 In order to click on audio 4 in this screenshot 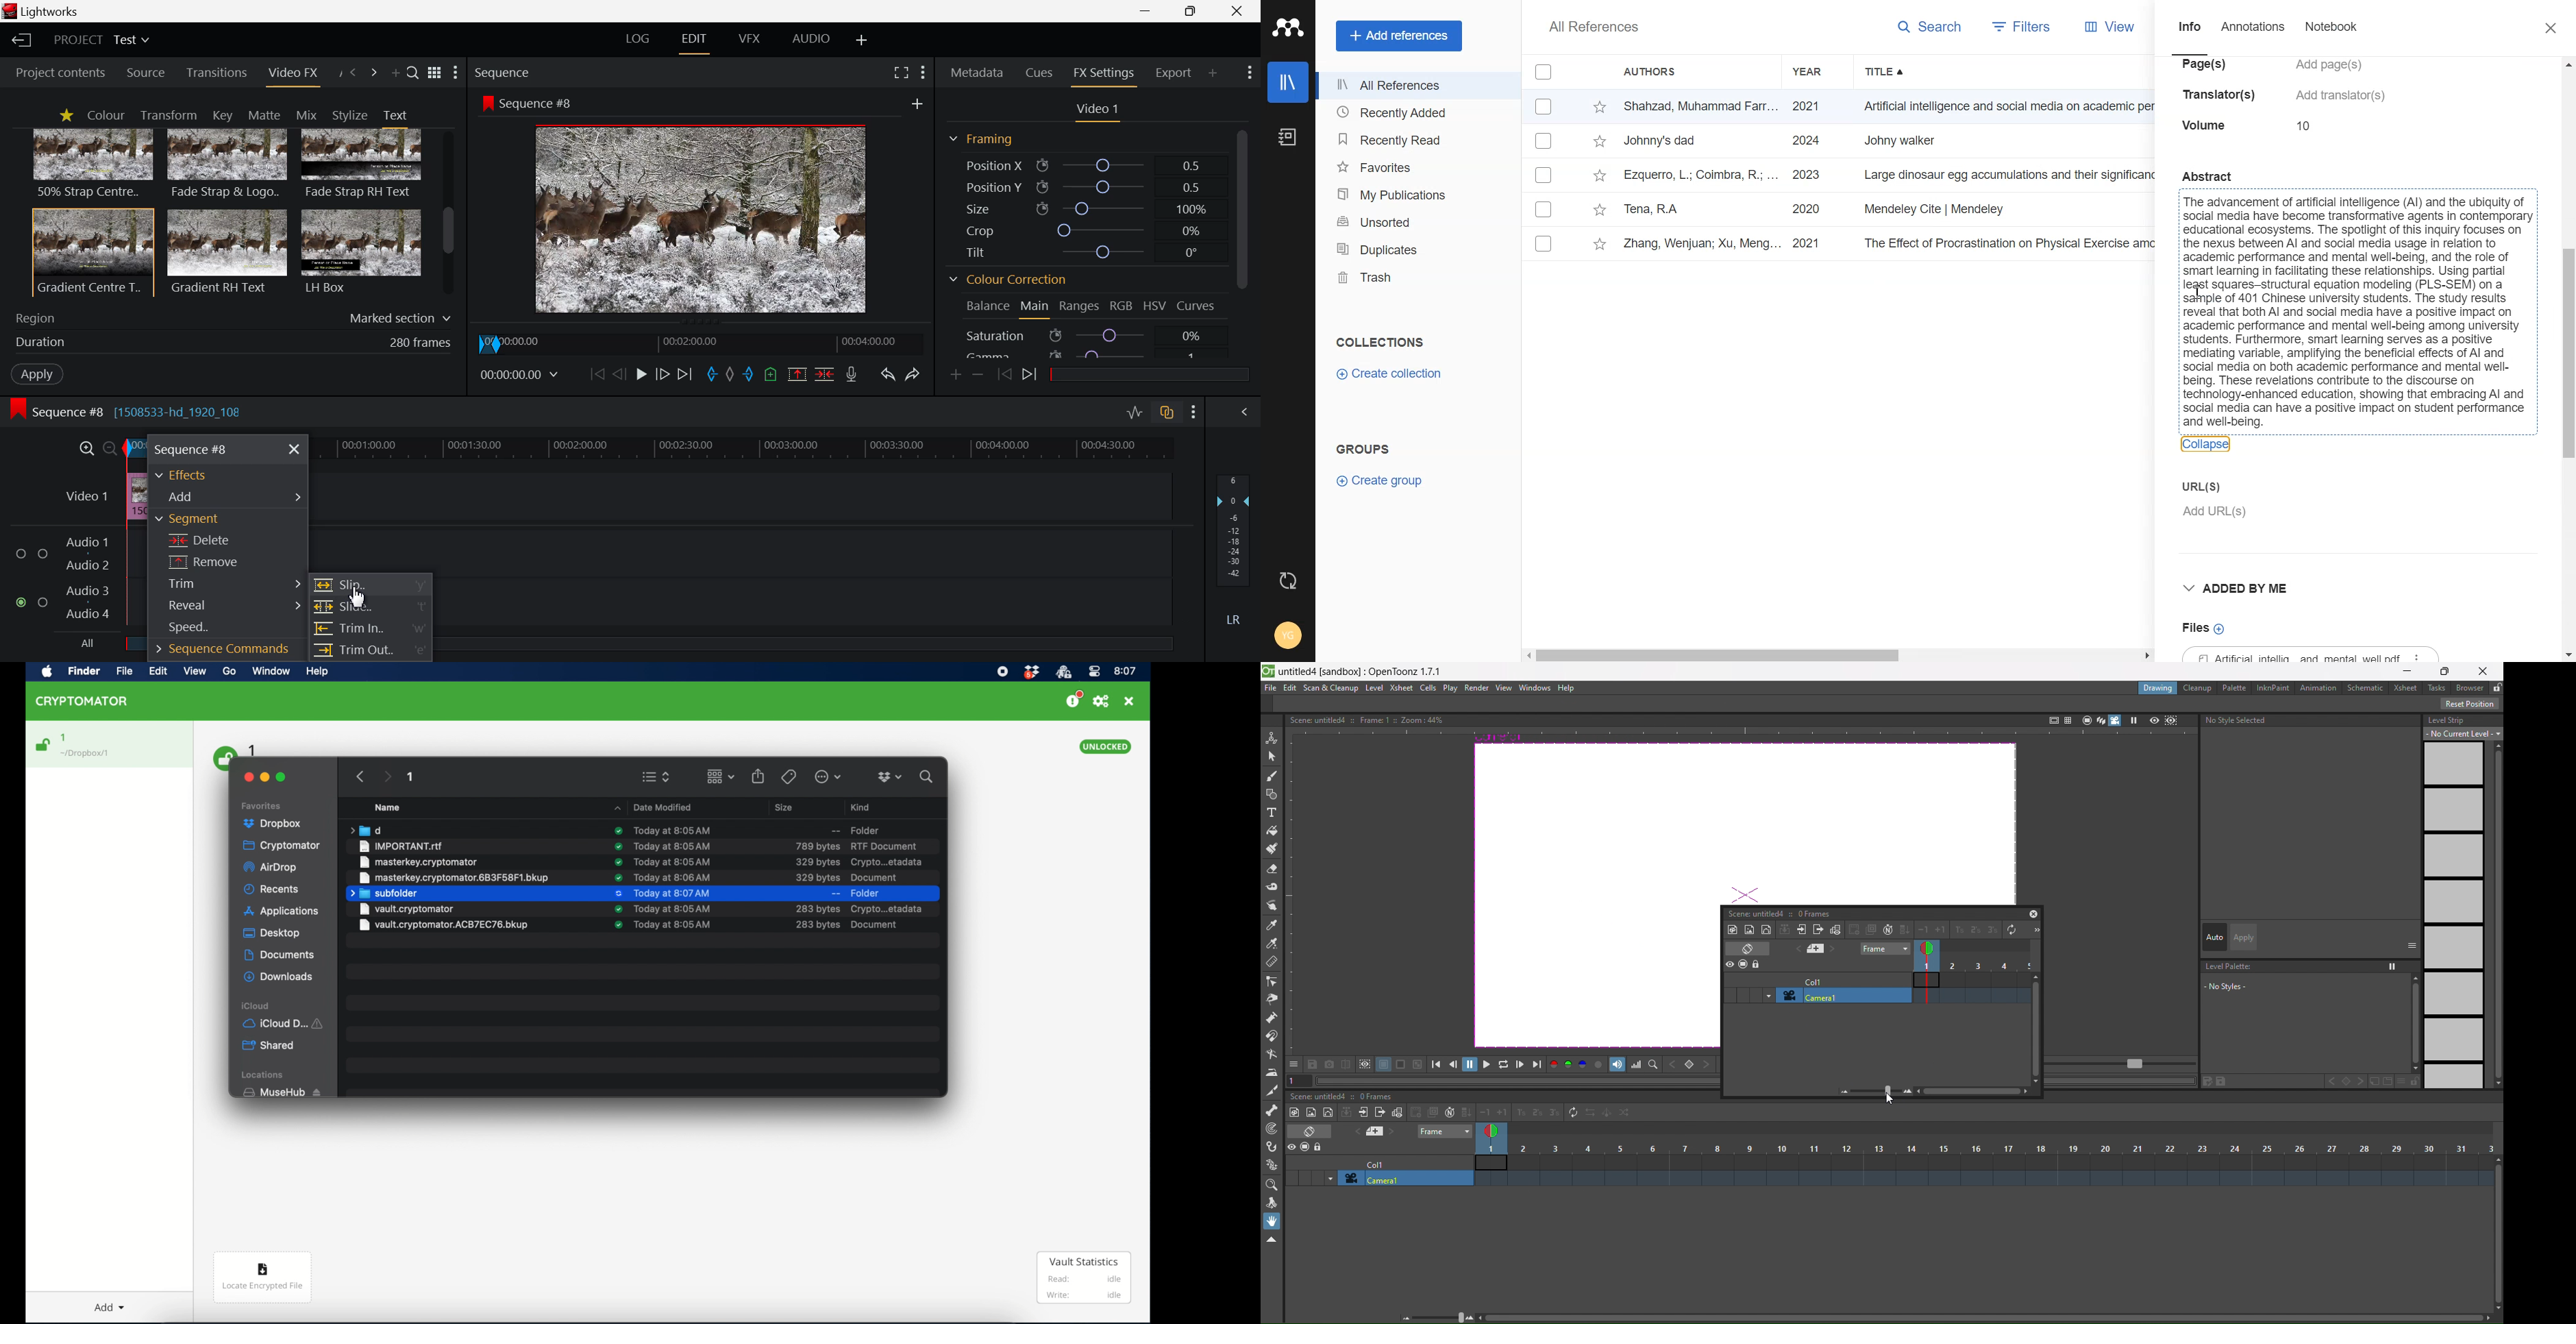, I will do `click(87, 615)`.